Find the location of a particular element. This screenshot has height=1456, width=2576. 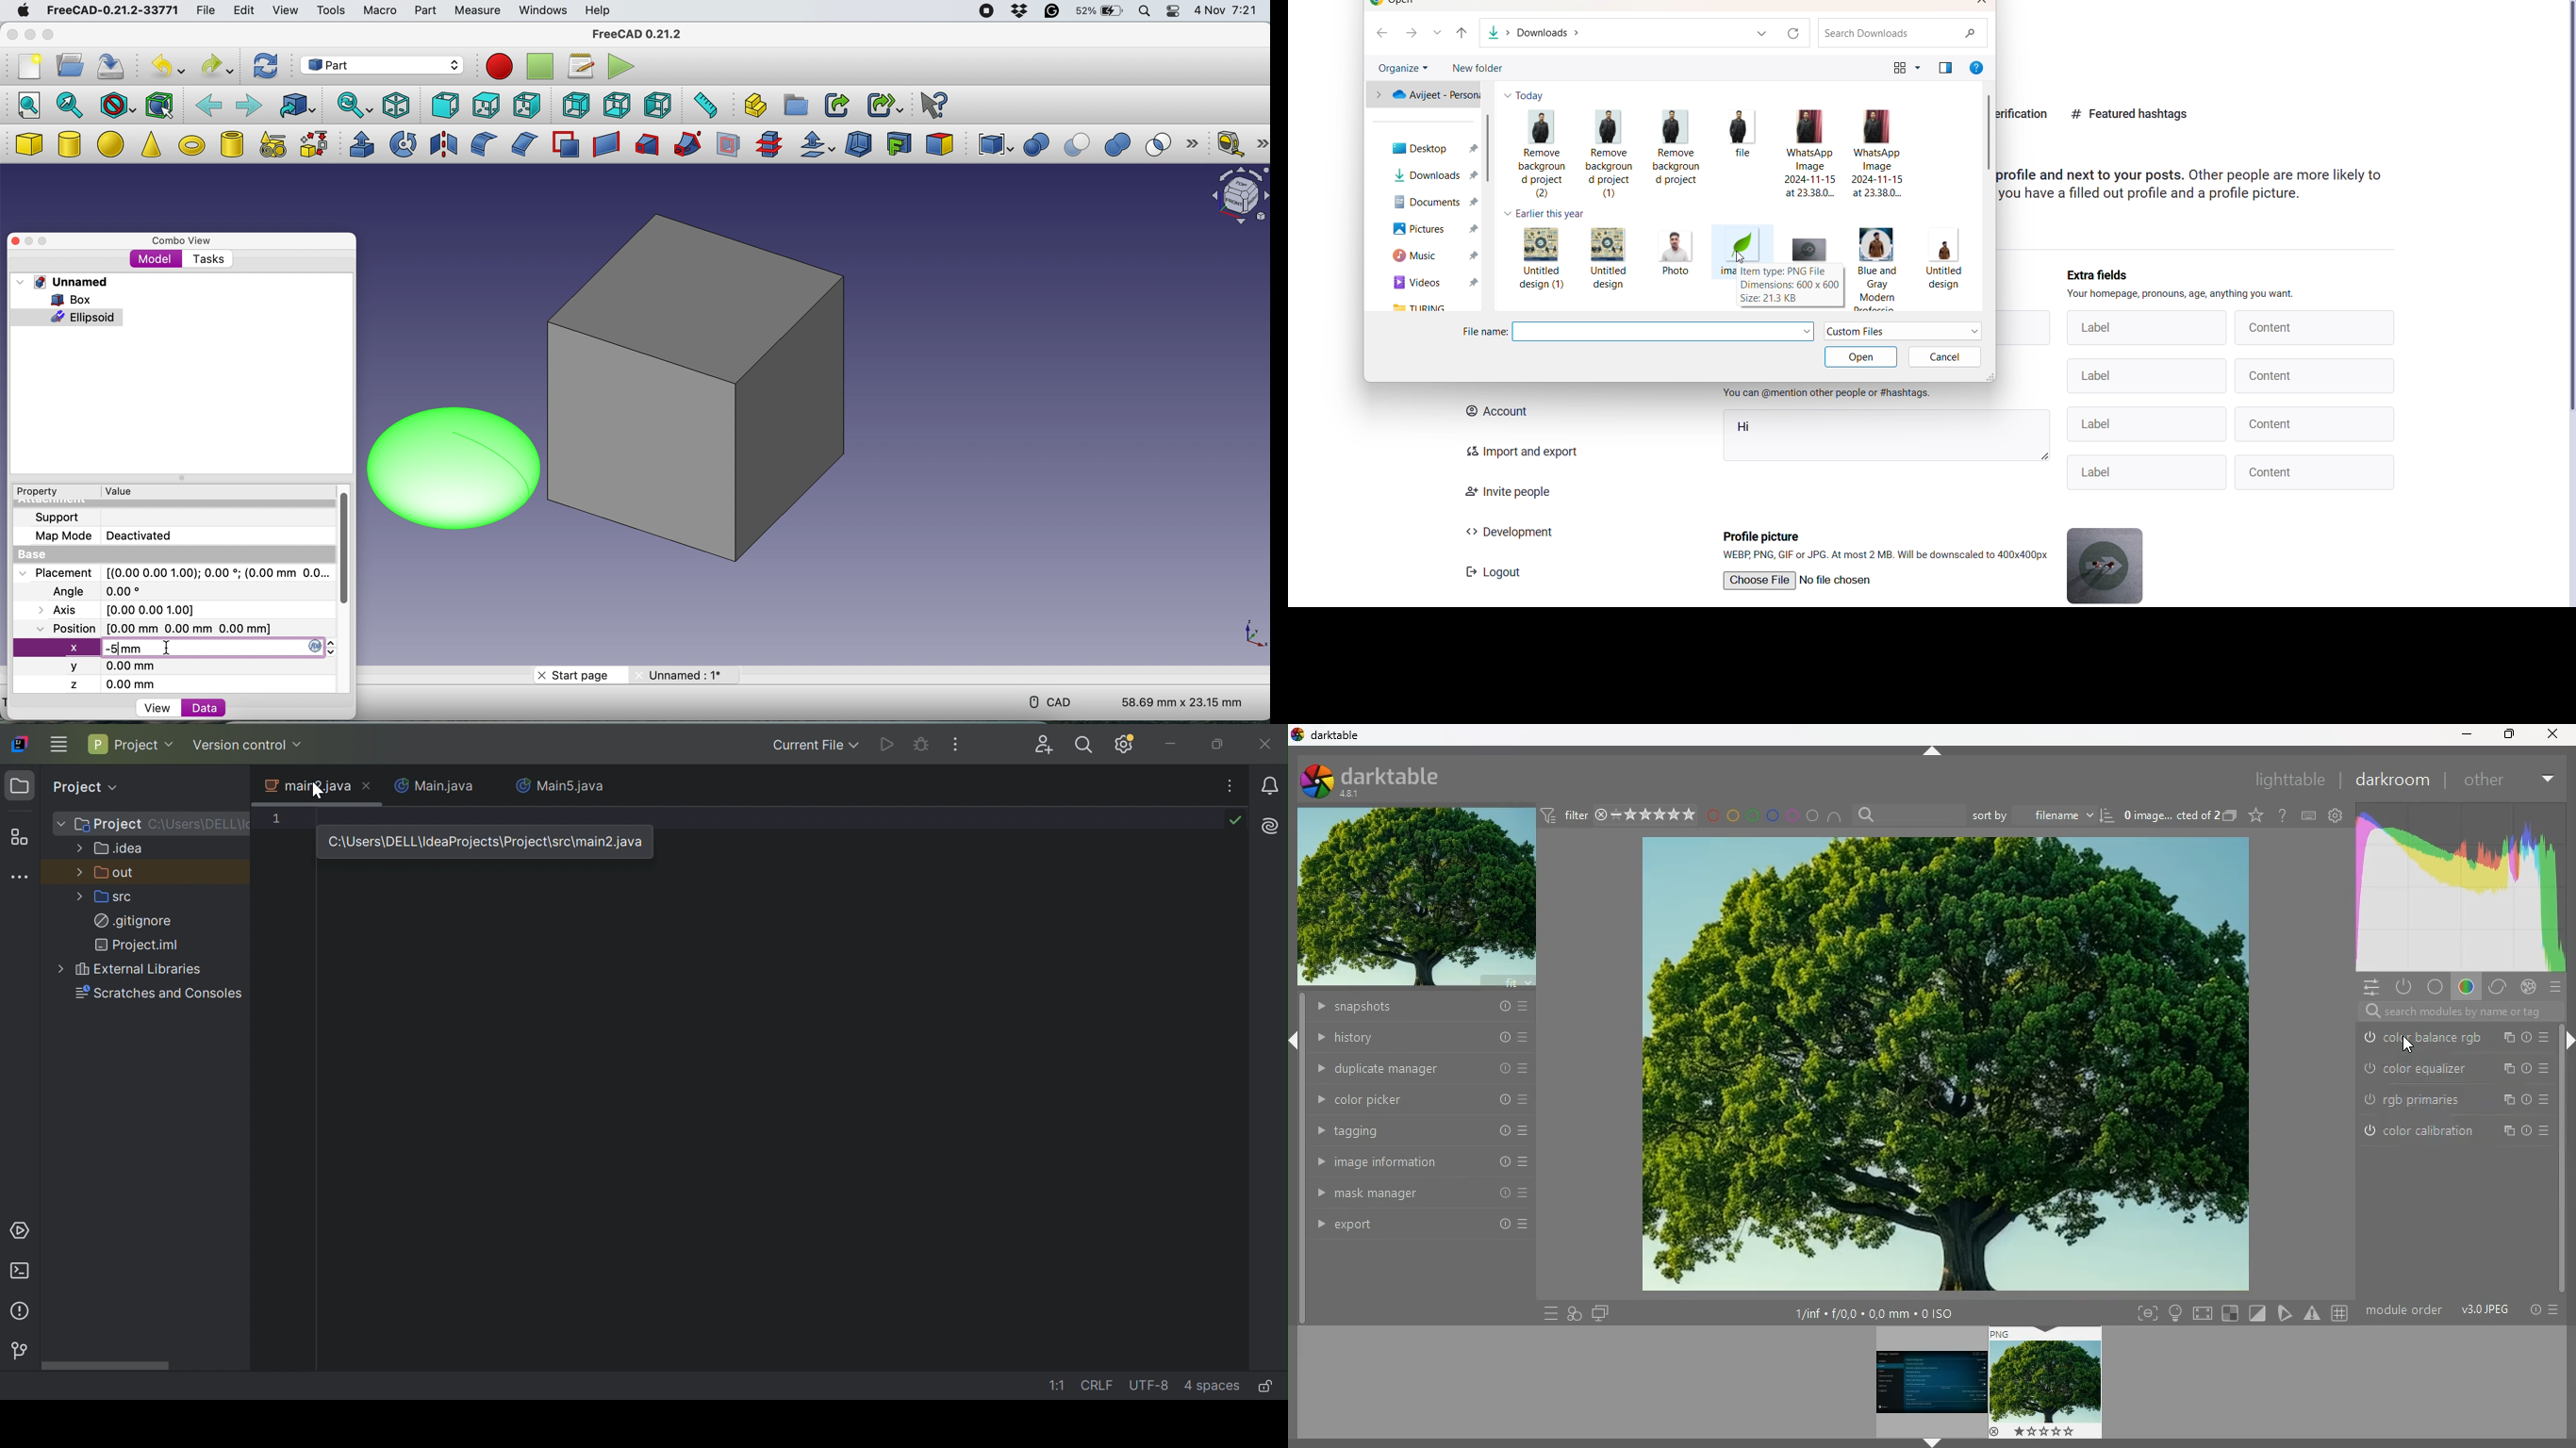

minimise is located at coordinates (30, 241).